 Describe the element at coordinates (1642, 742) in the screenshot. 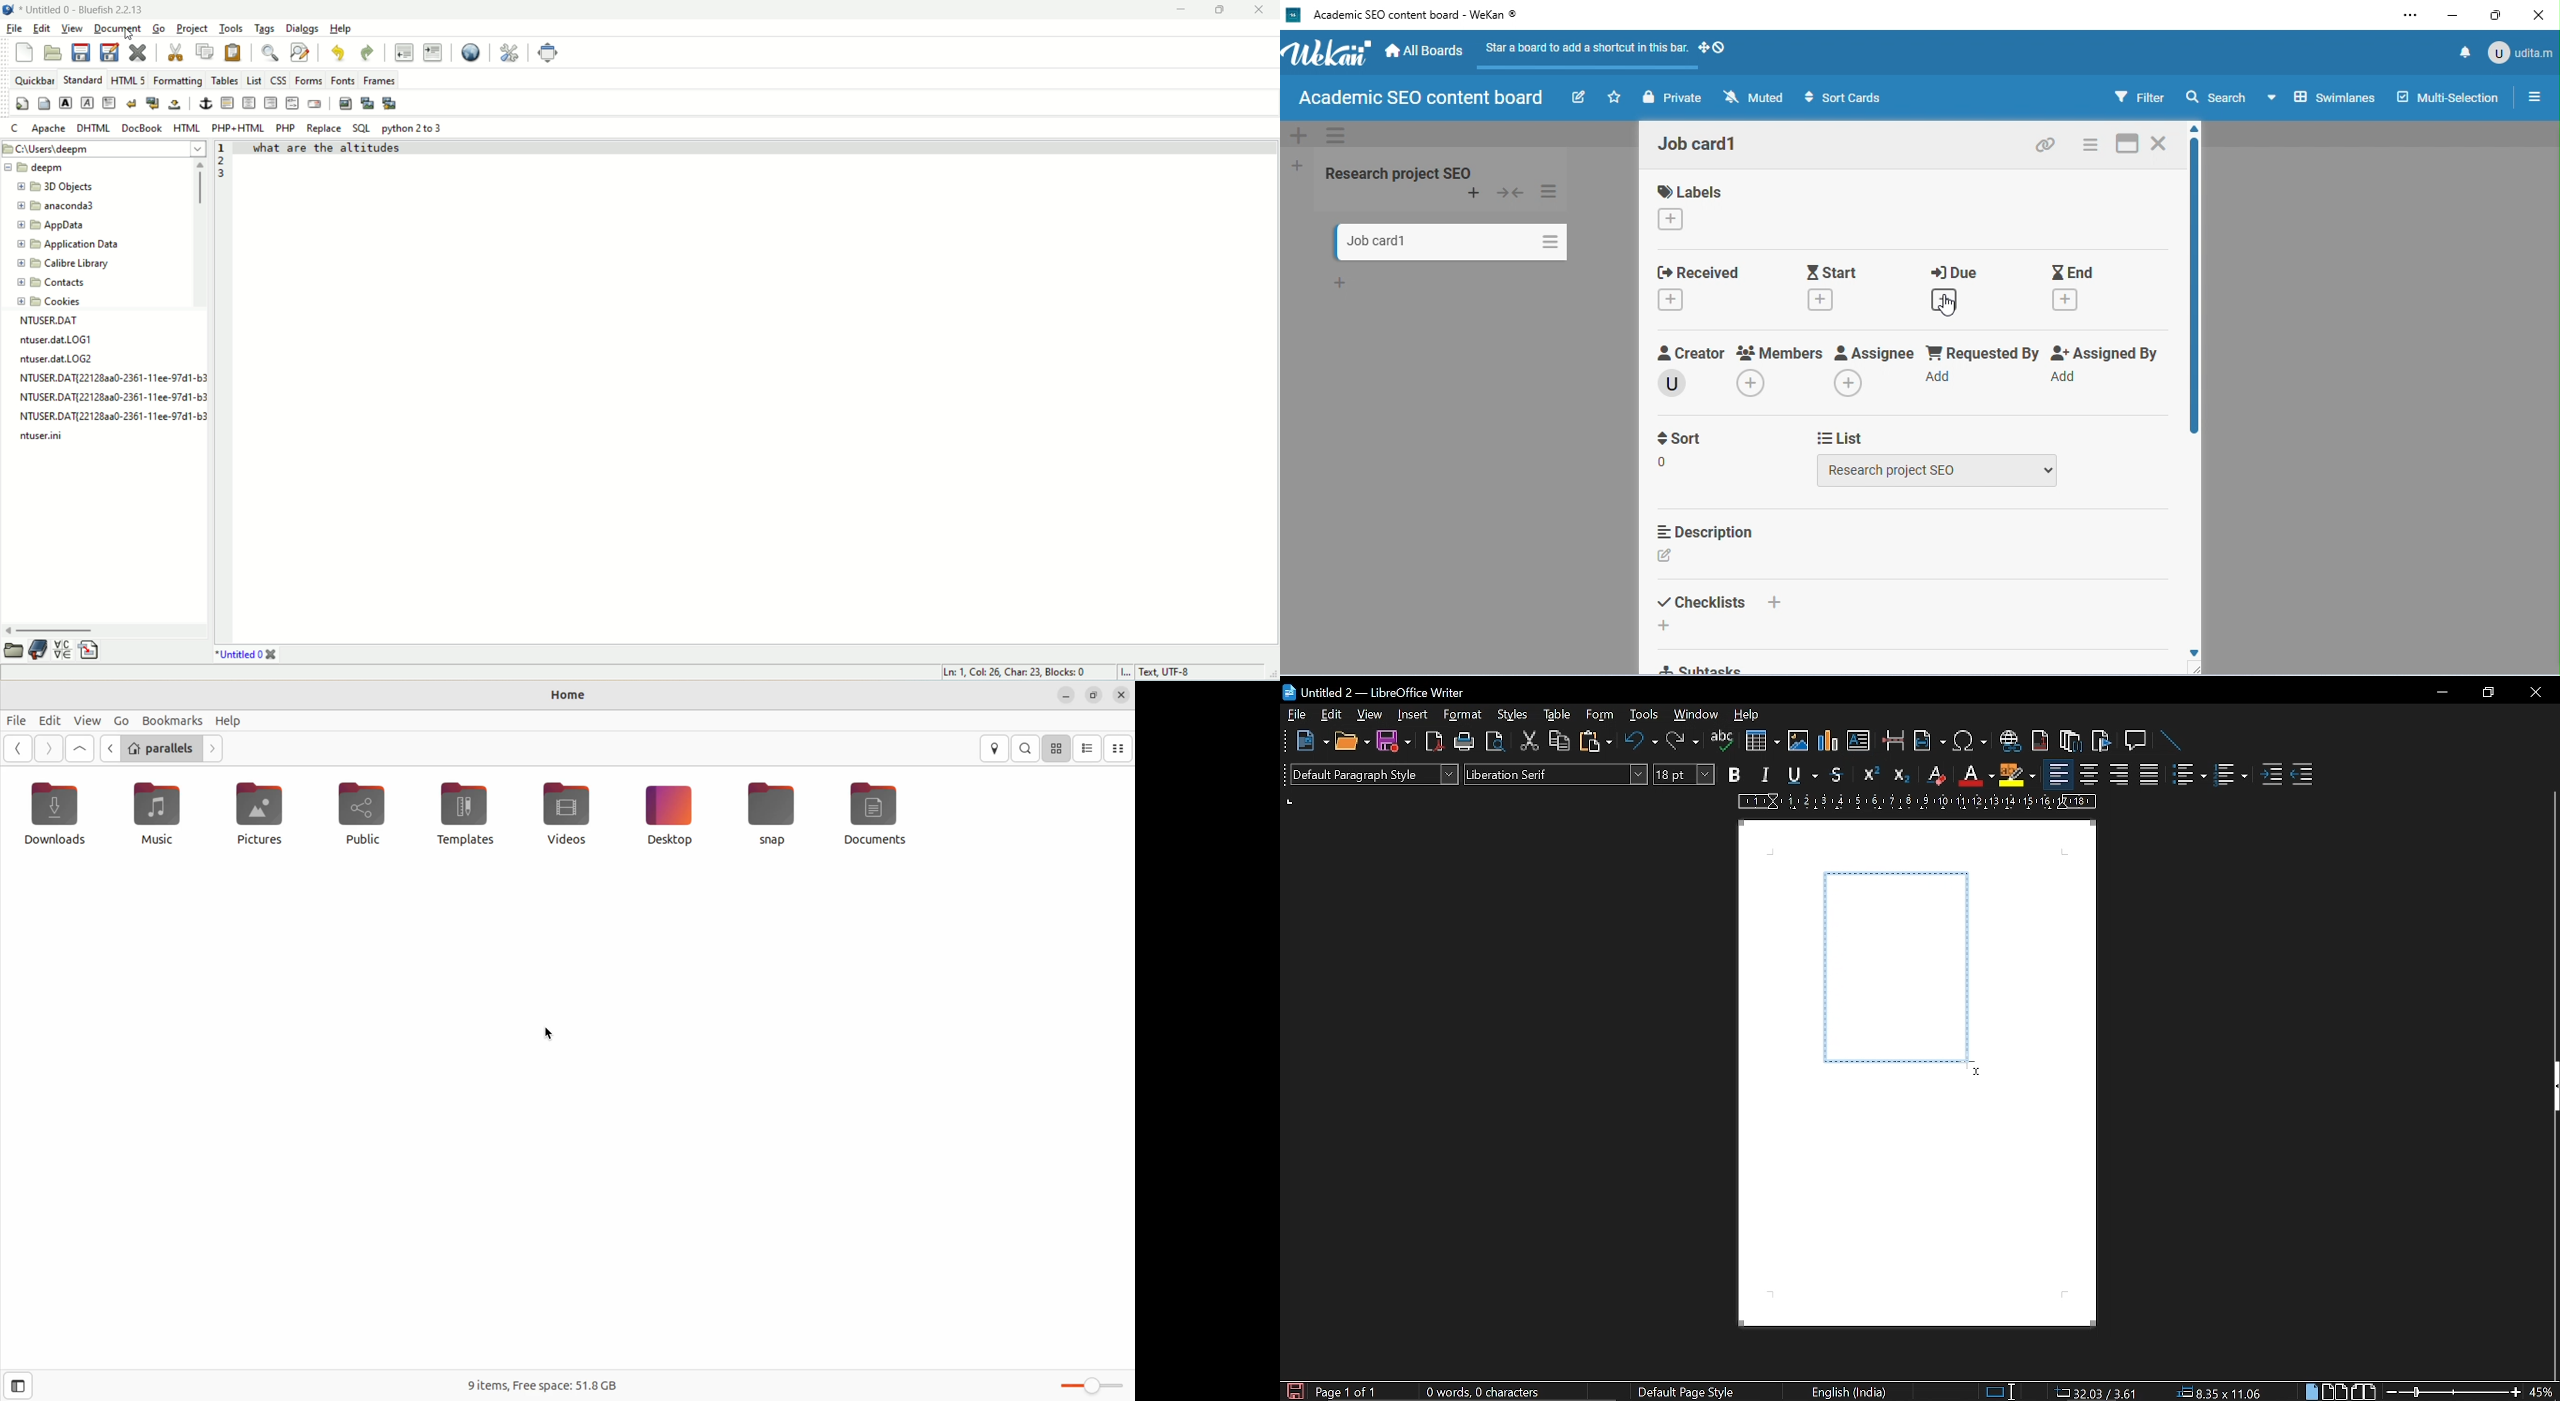

I see `undo` at that location.